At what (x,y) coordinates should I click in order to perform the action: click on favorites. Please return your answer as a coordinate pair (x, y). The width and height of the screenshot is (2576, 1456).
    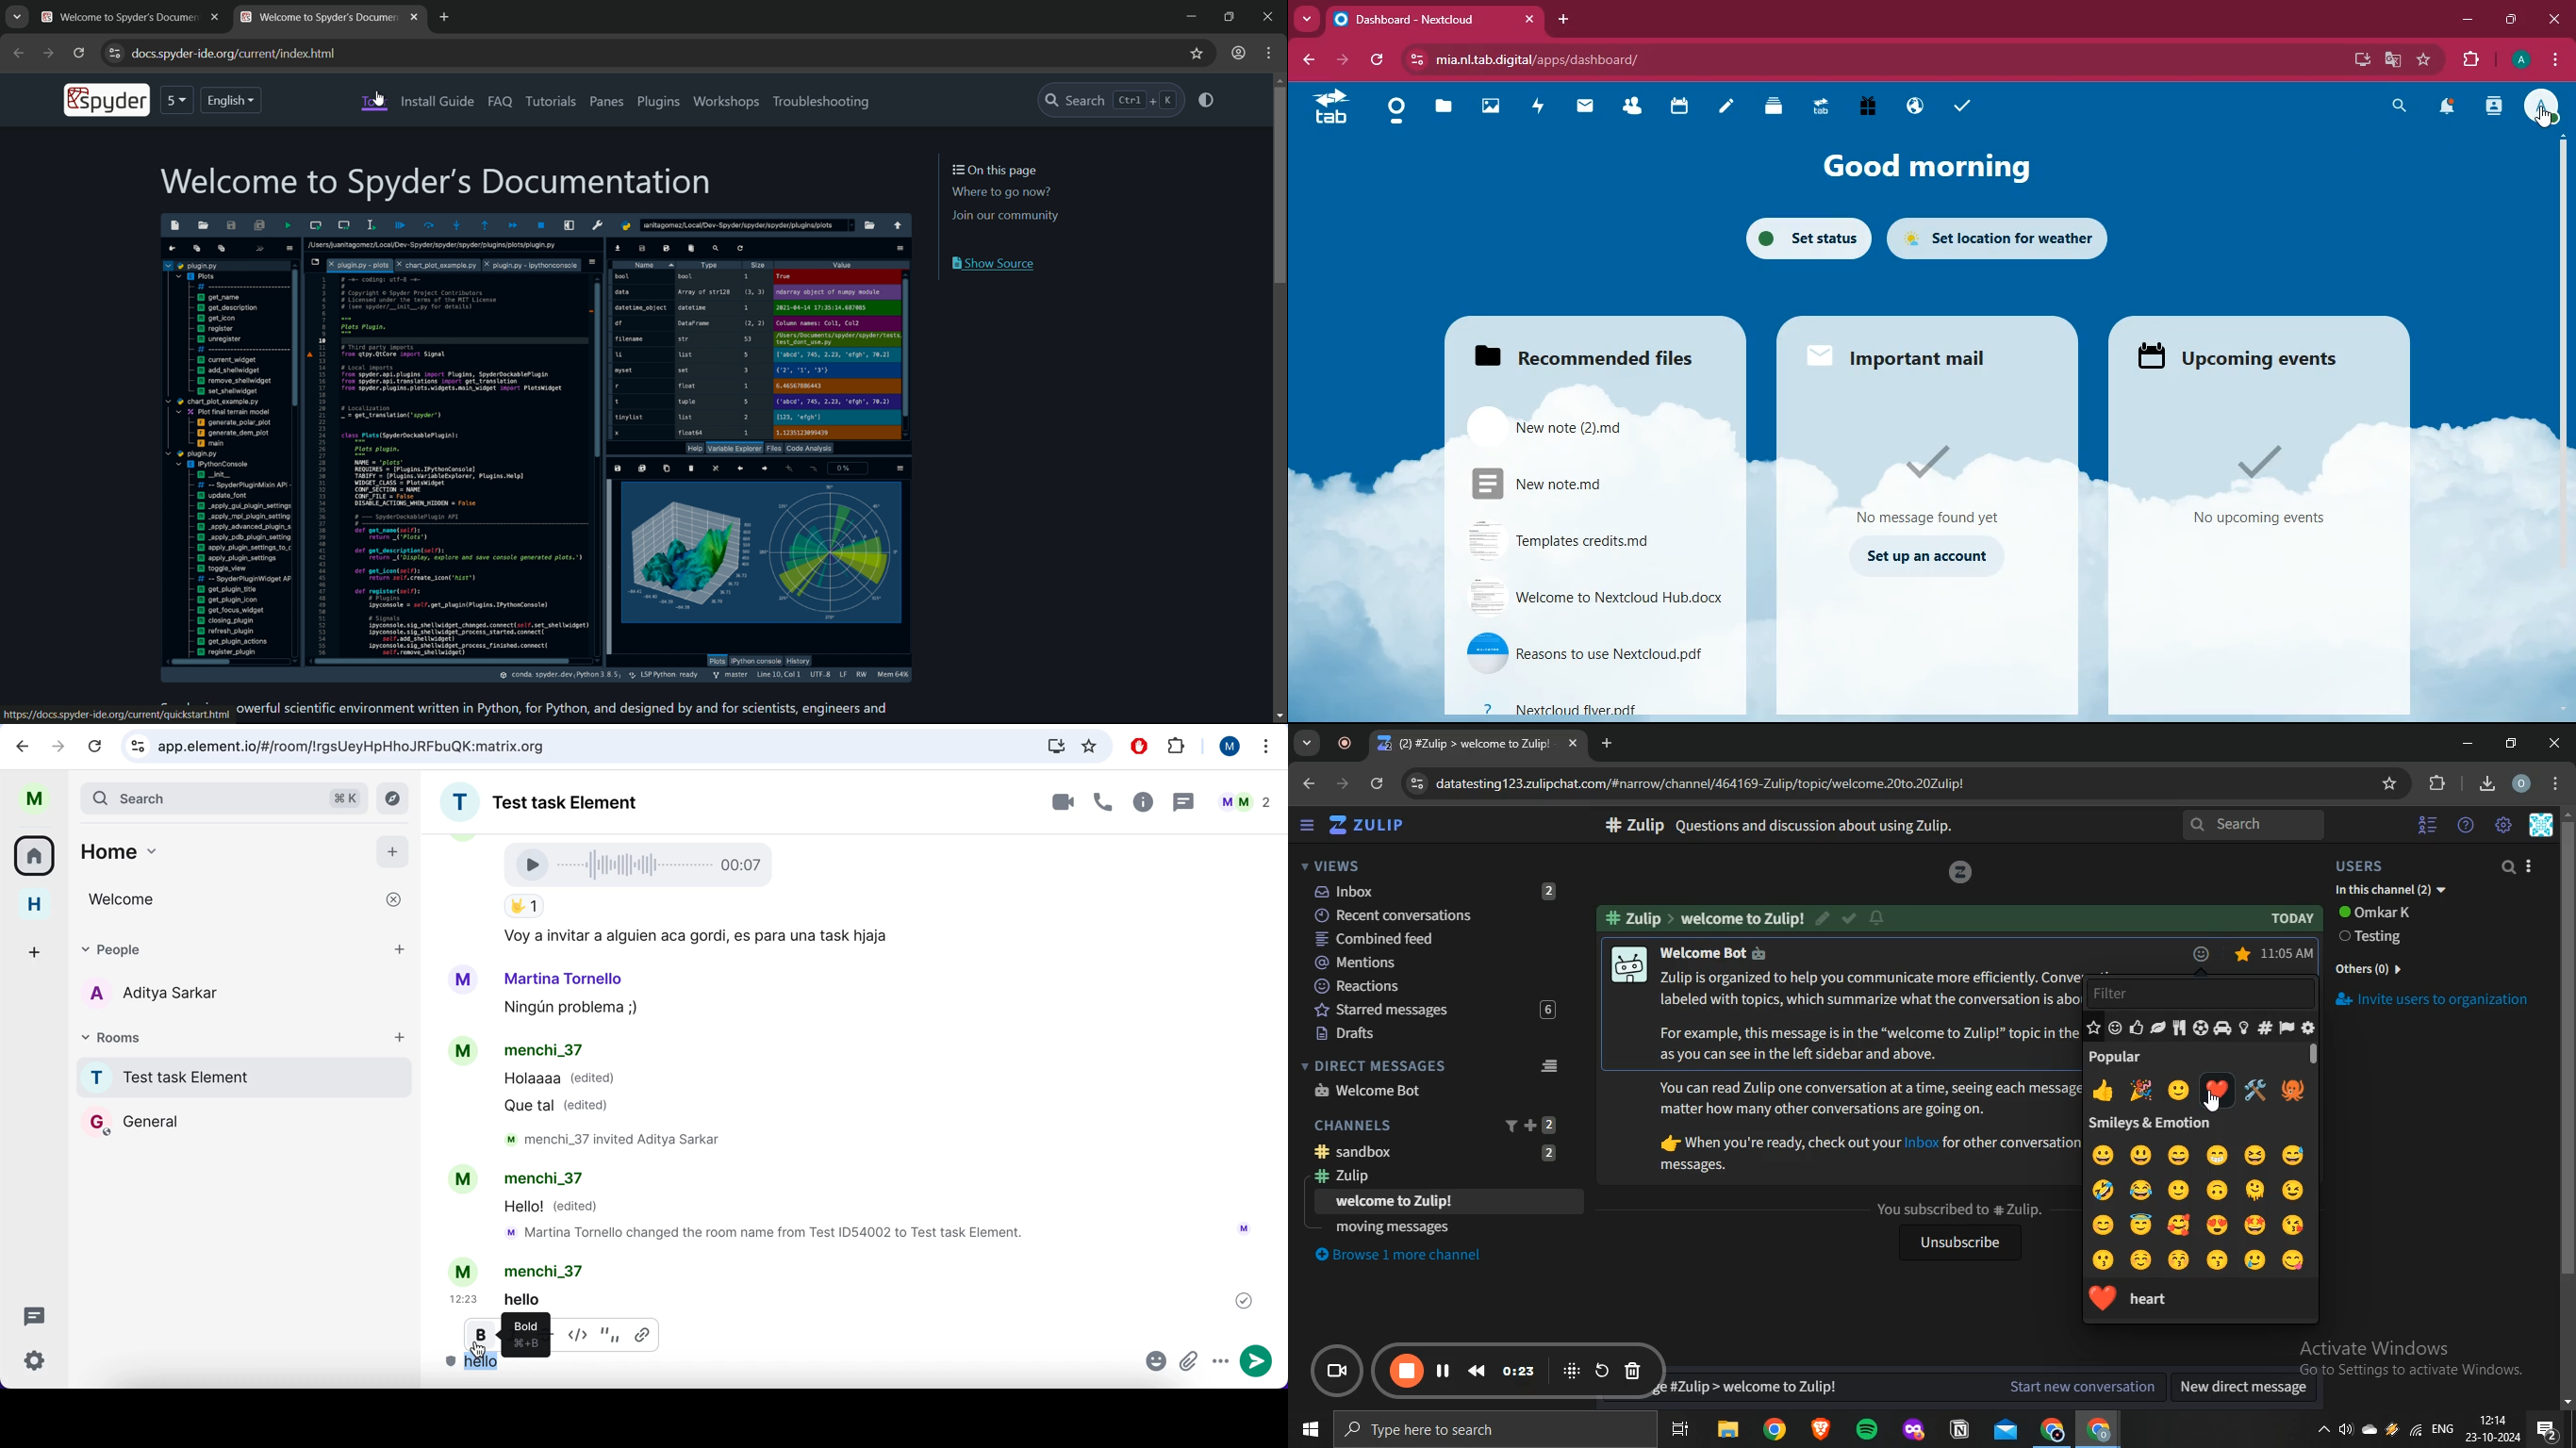
    Looking at the image, I should click on (1272, 54).